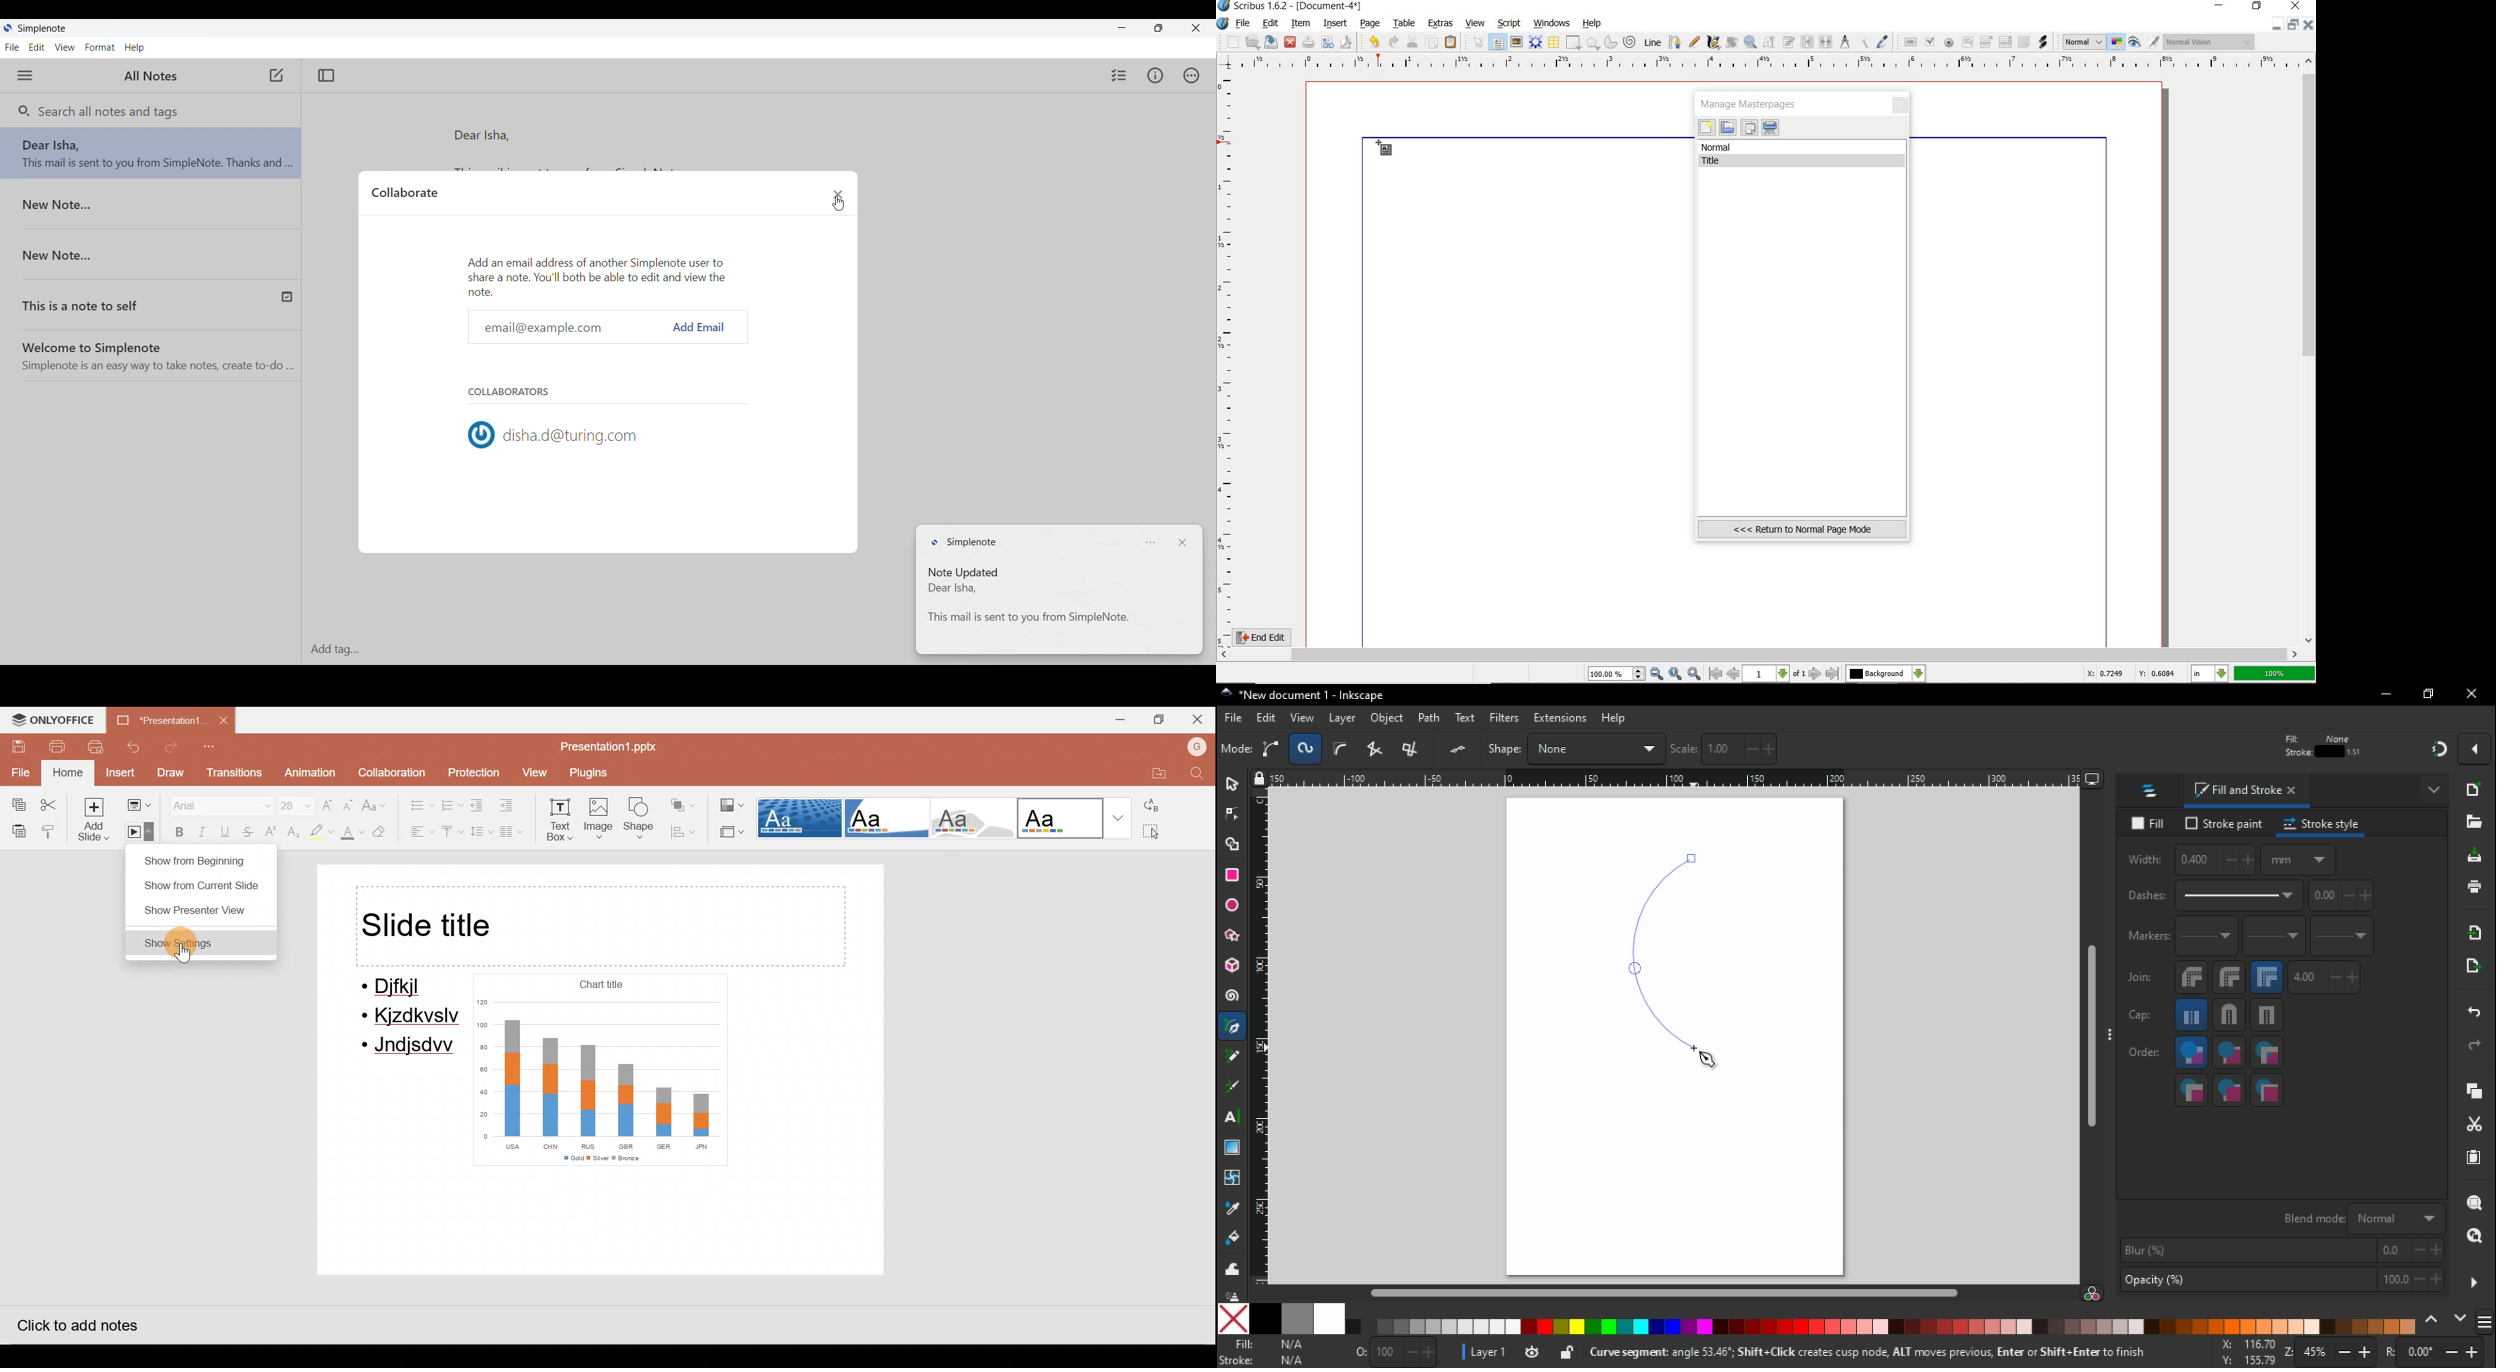 Image resolution: width=2520 pixels, height=1372 pixels. I want to click on Jndjsdw, so click(409, 1048).